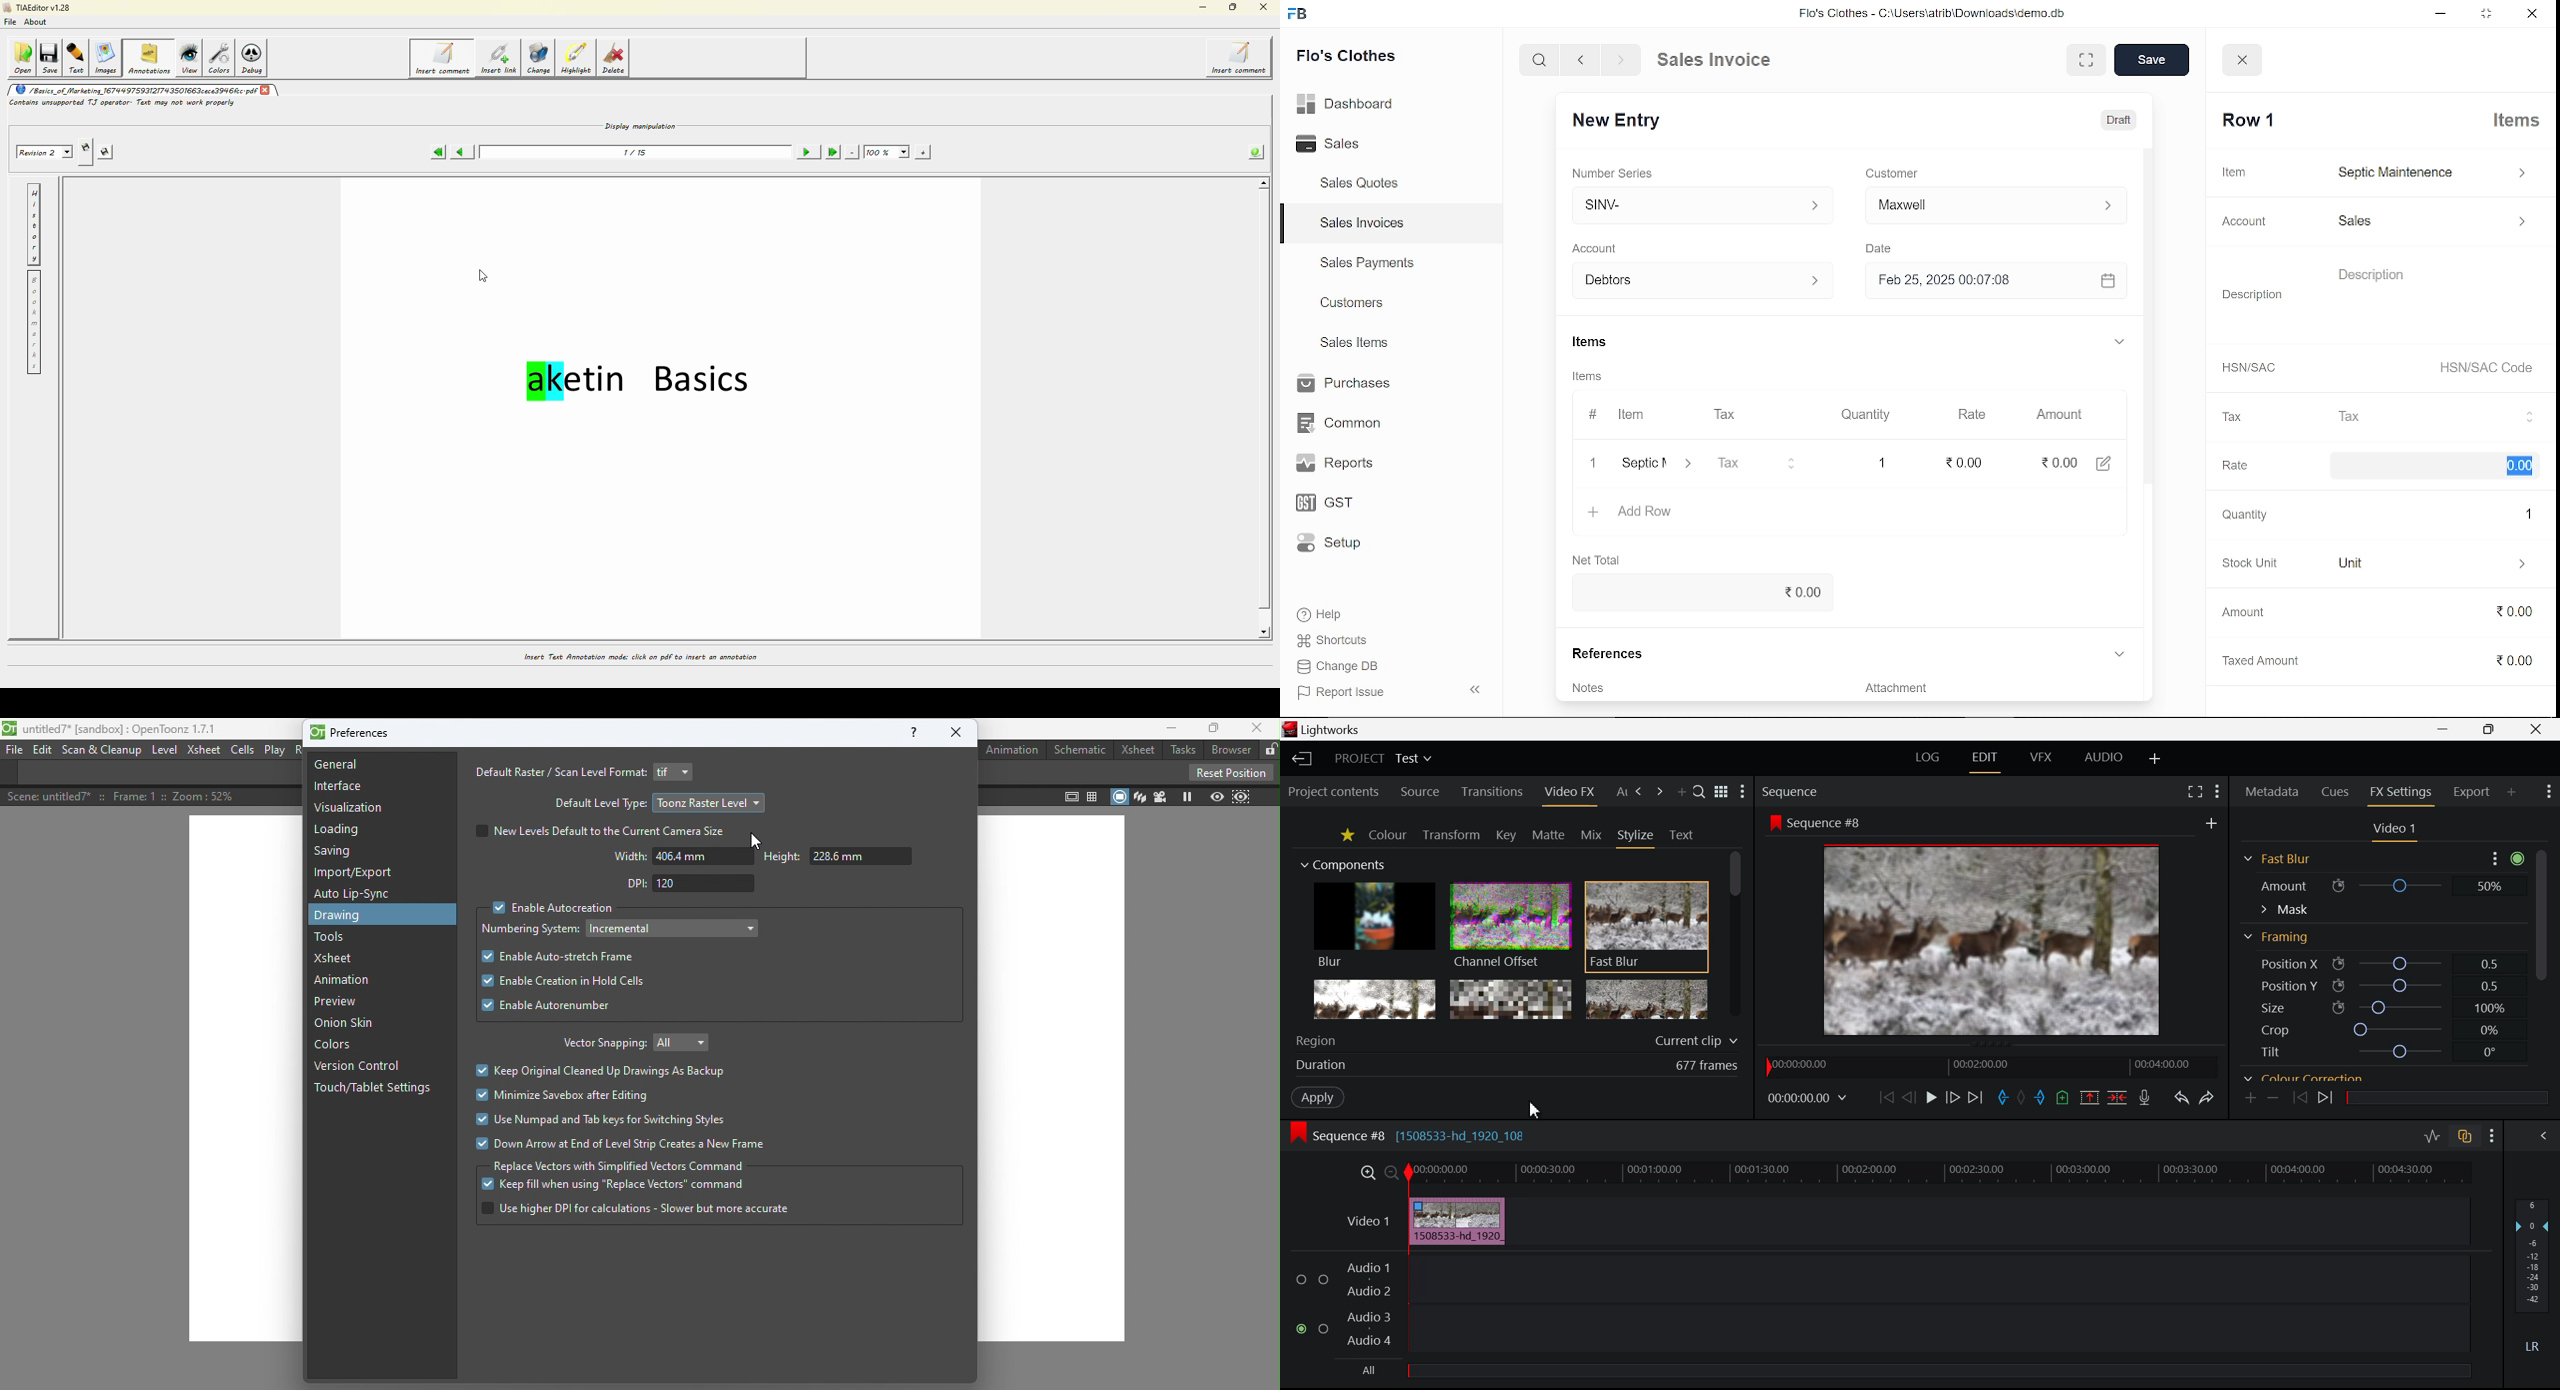  Describe the element at coordinates (2531, 12) in the screenshot. I see `close` at that location.